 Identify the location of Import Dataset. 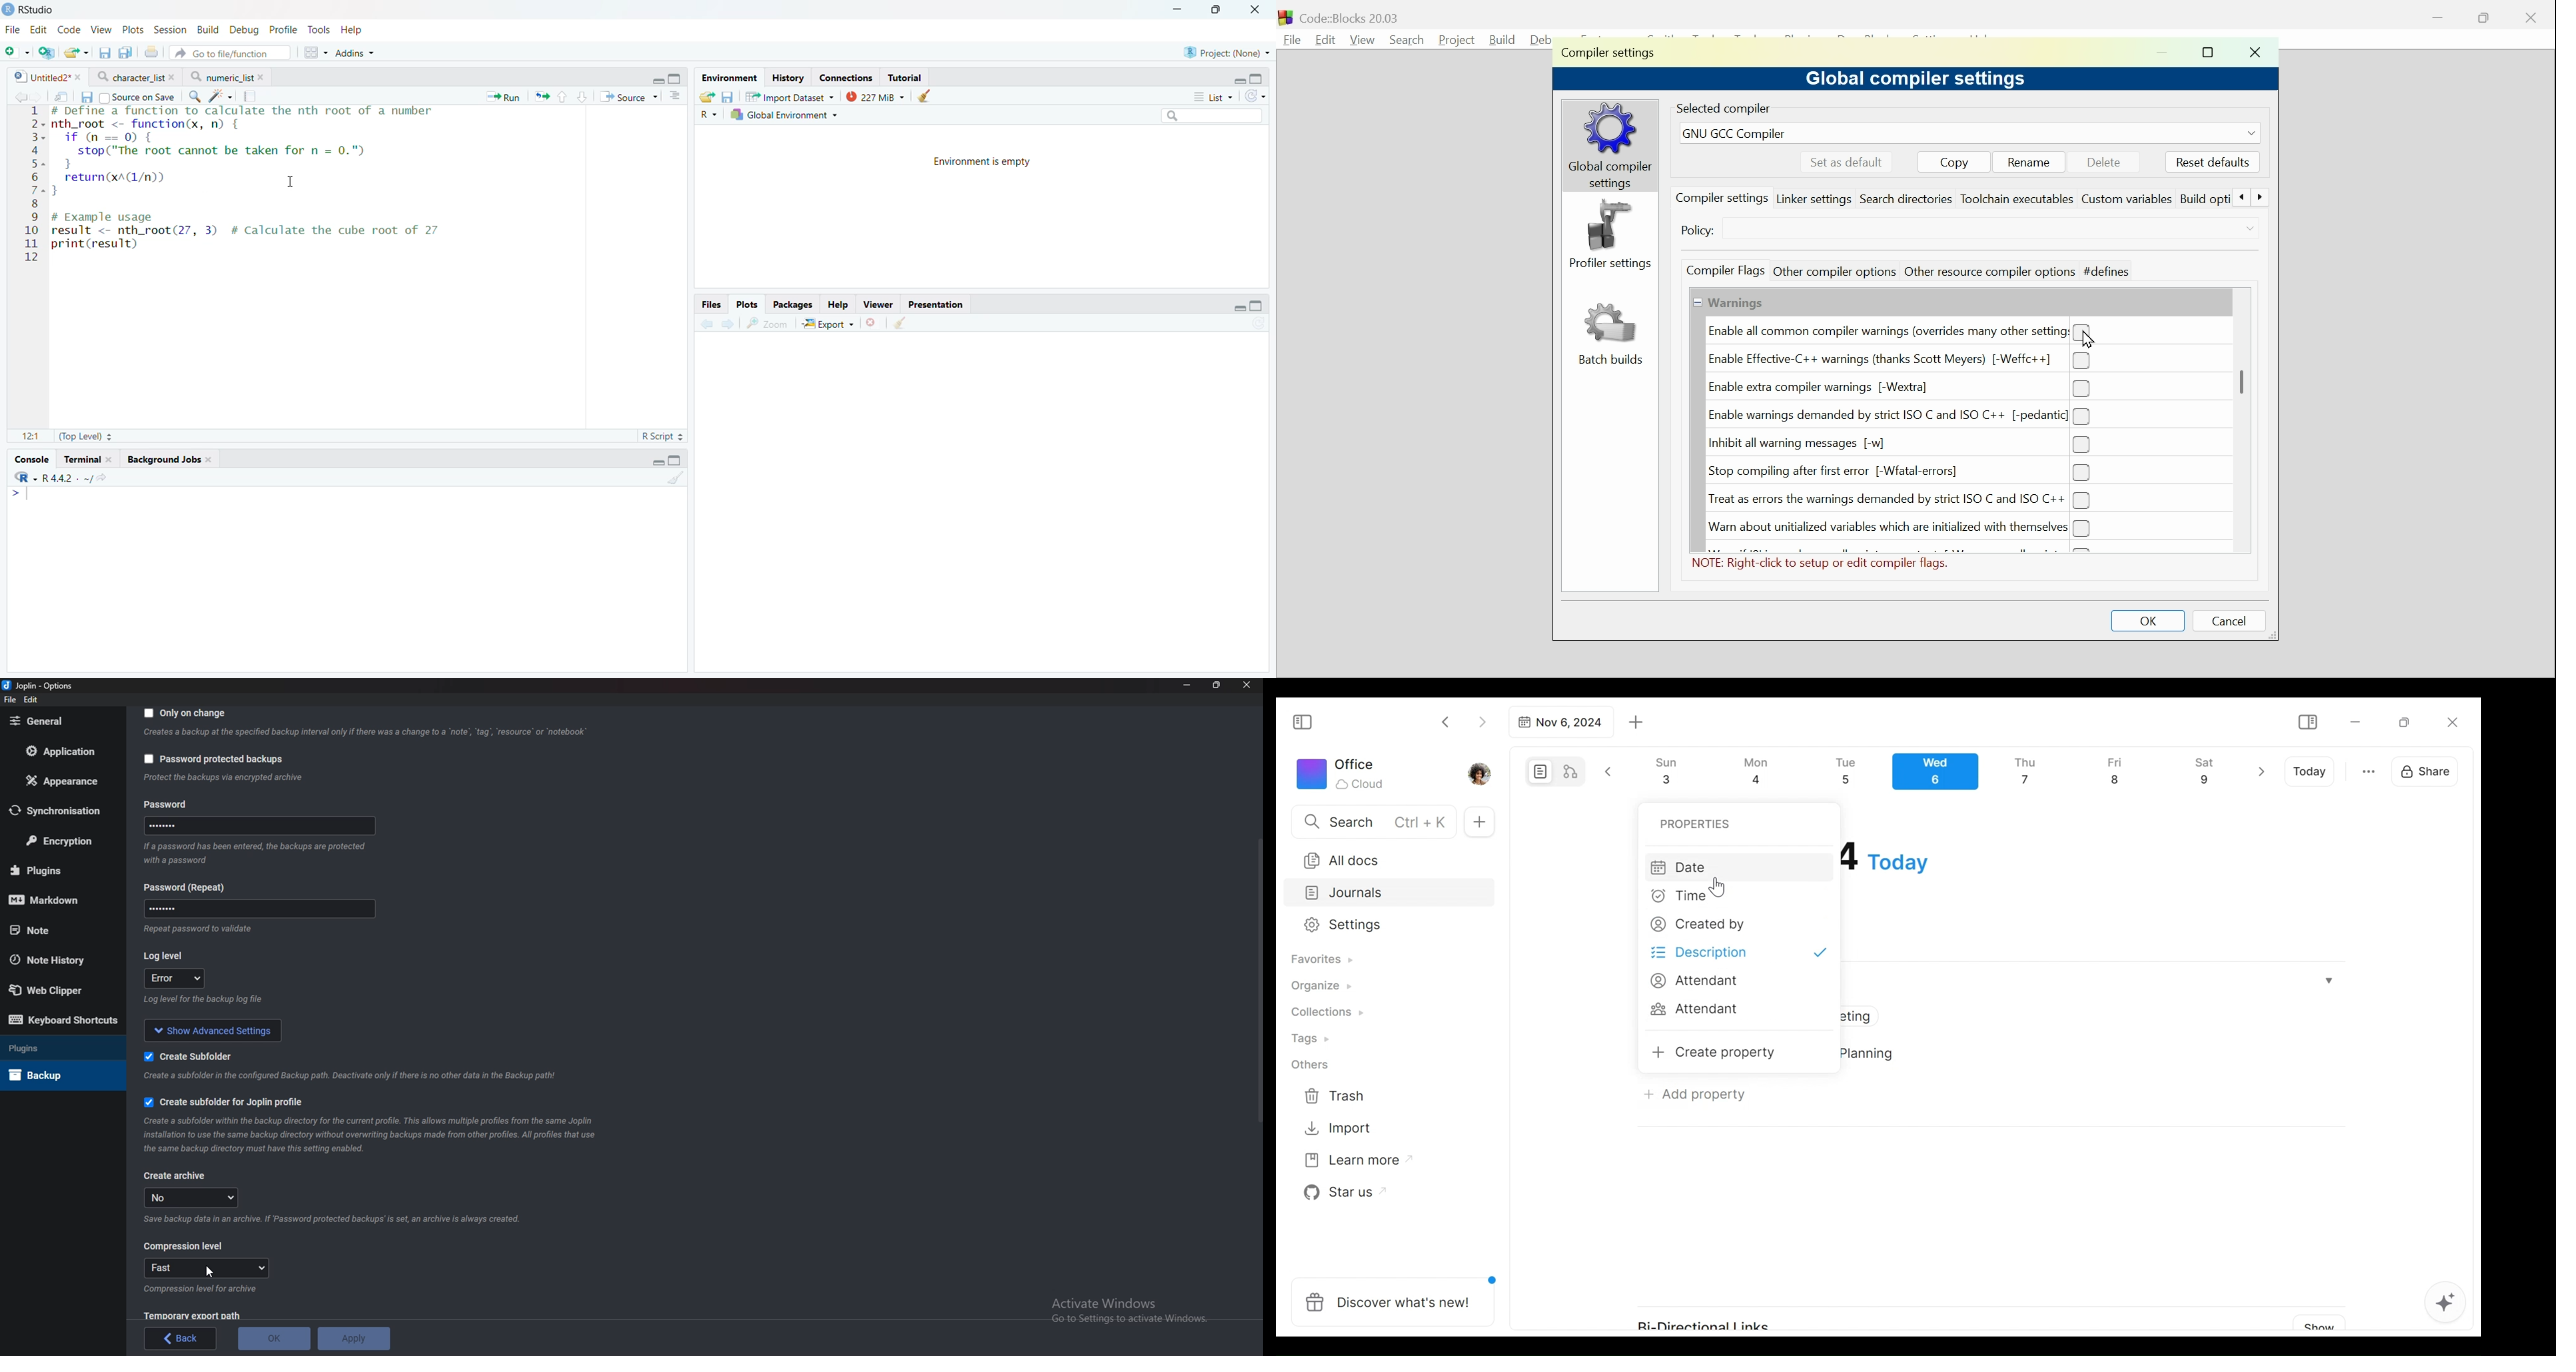
(790, 96).